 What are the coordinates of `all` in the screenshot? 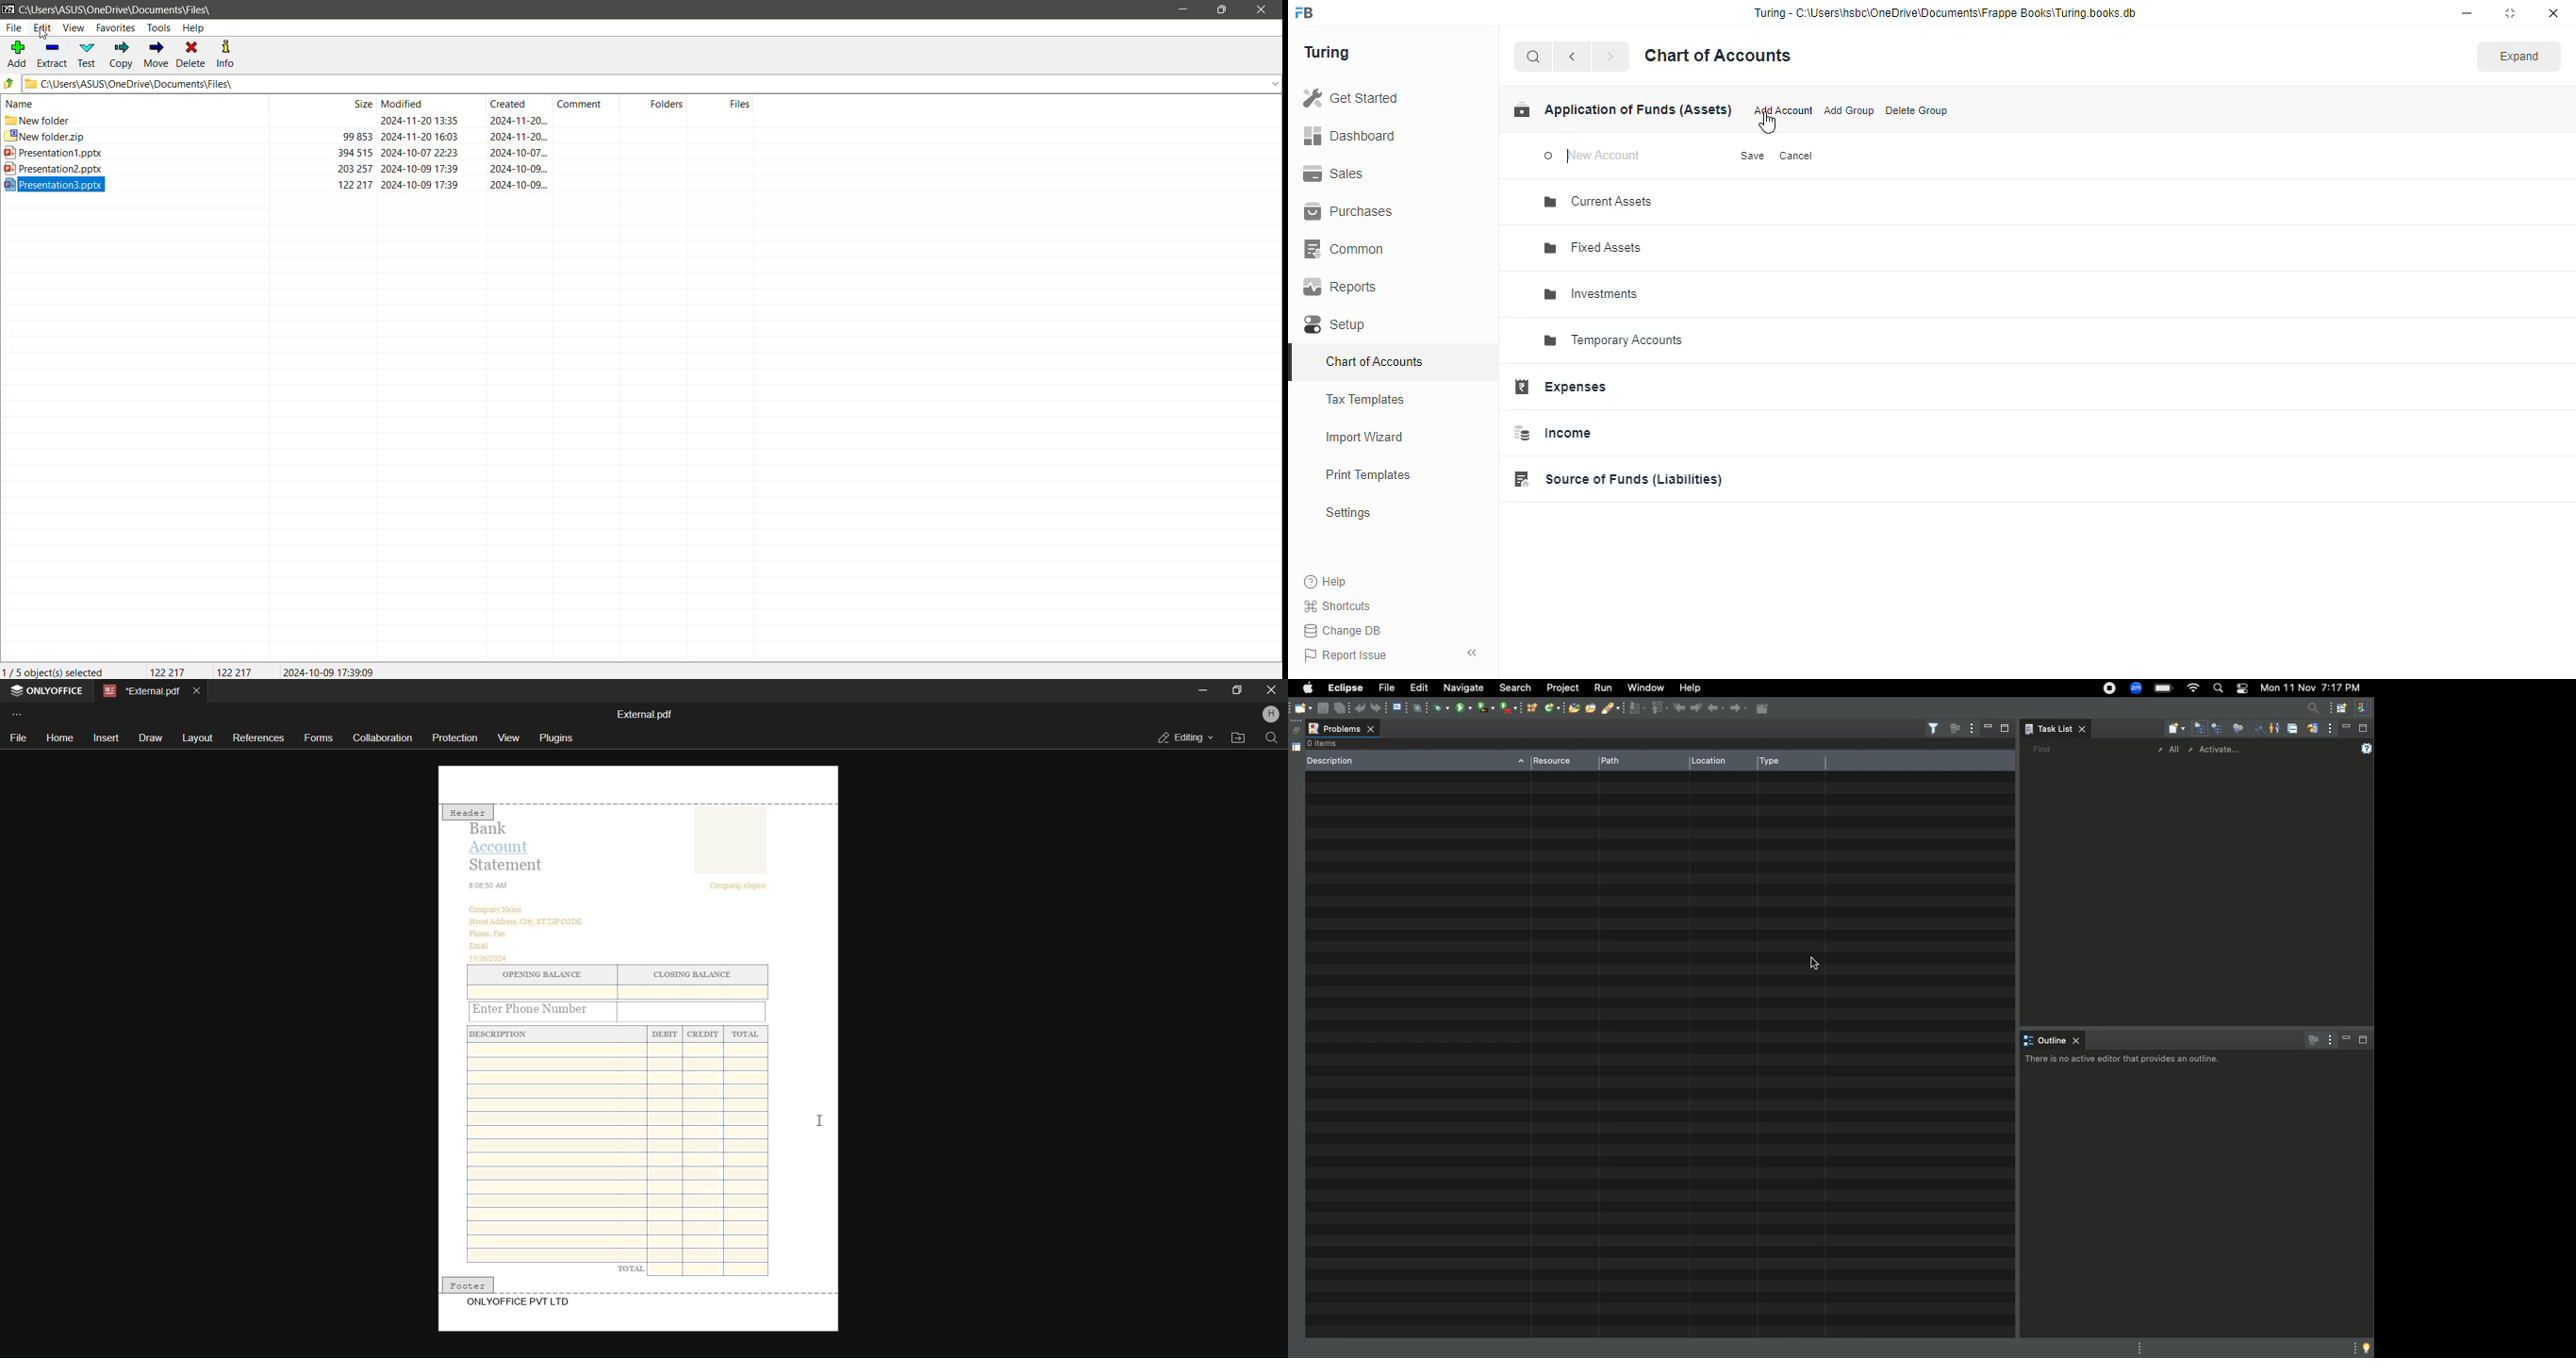 It's located at (2169, 751).